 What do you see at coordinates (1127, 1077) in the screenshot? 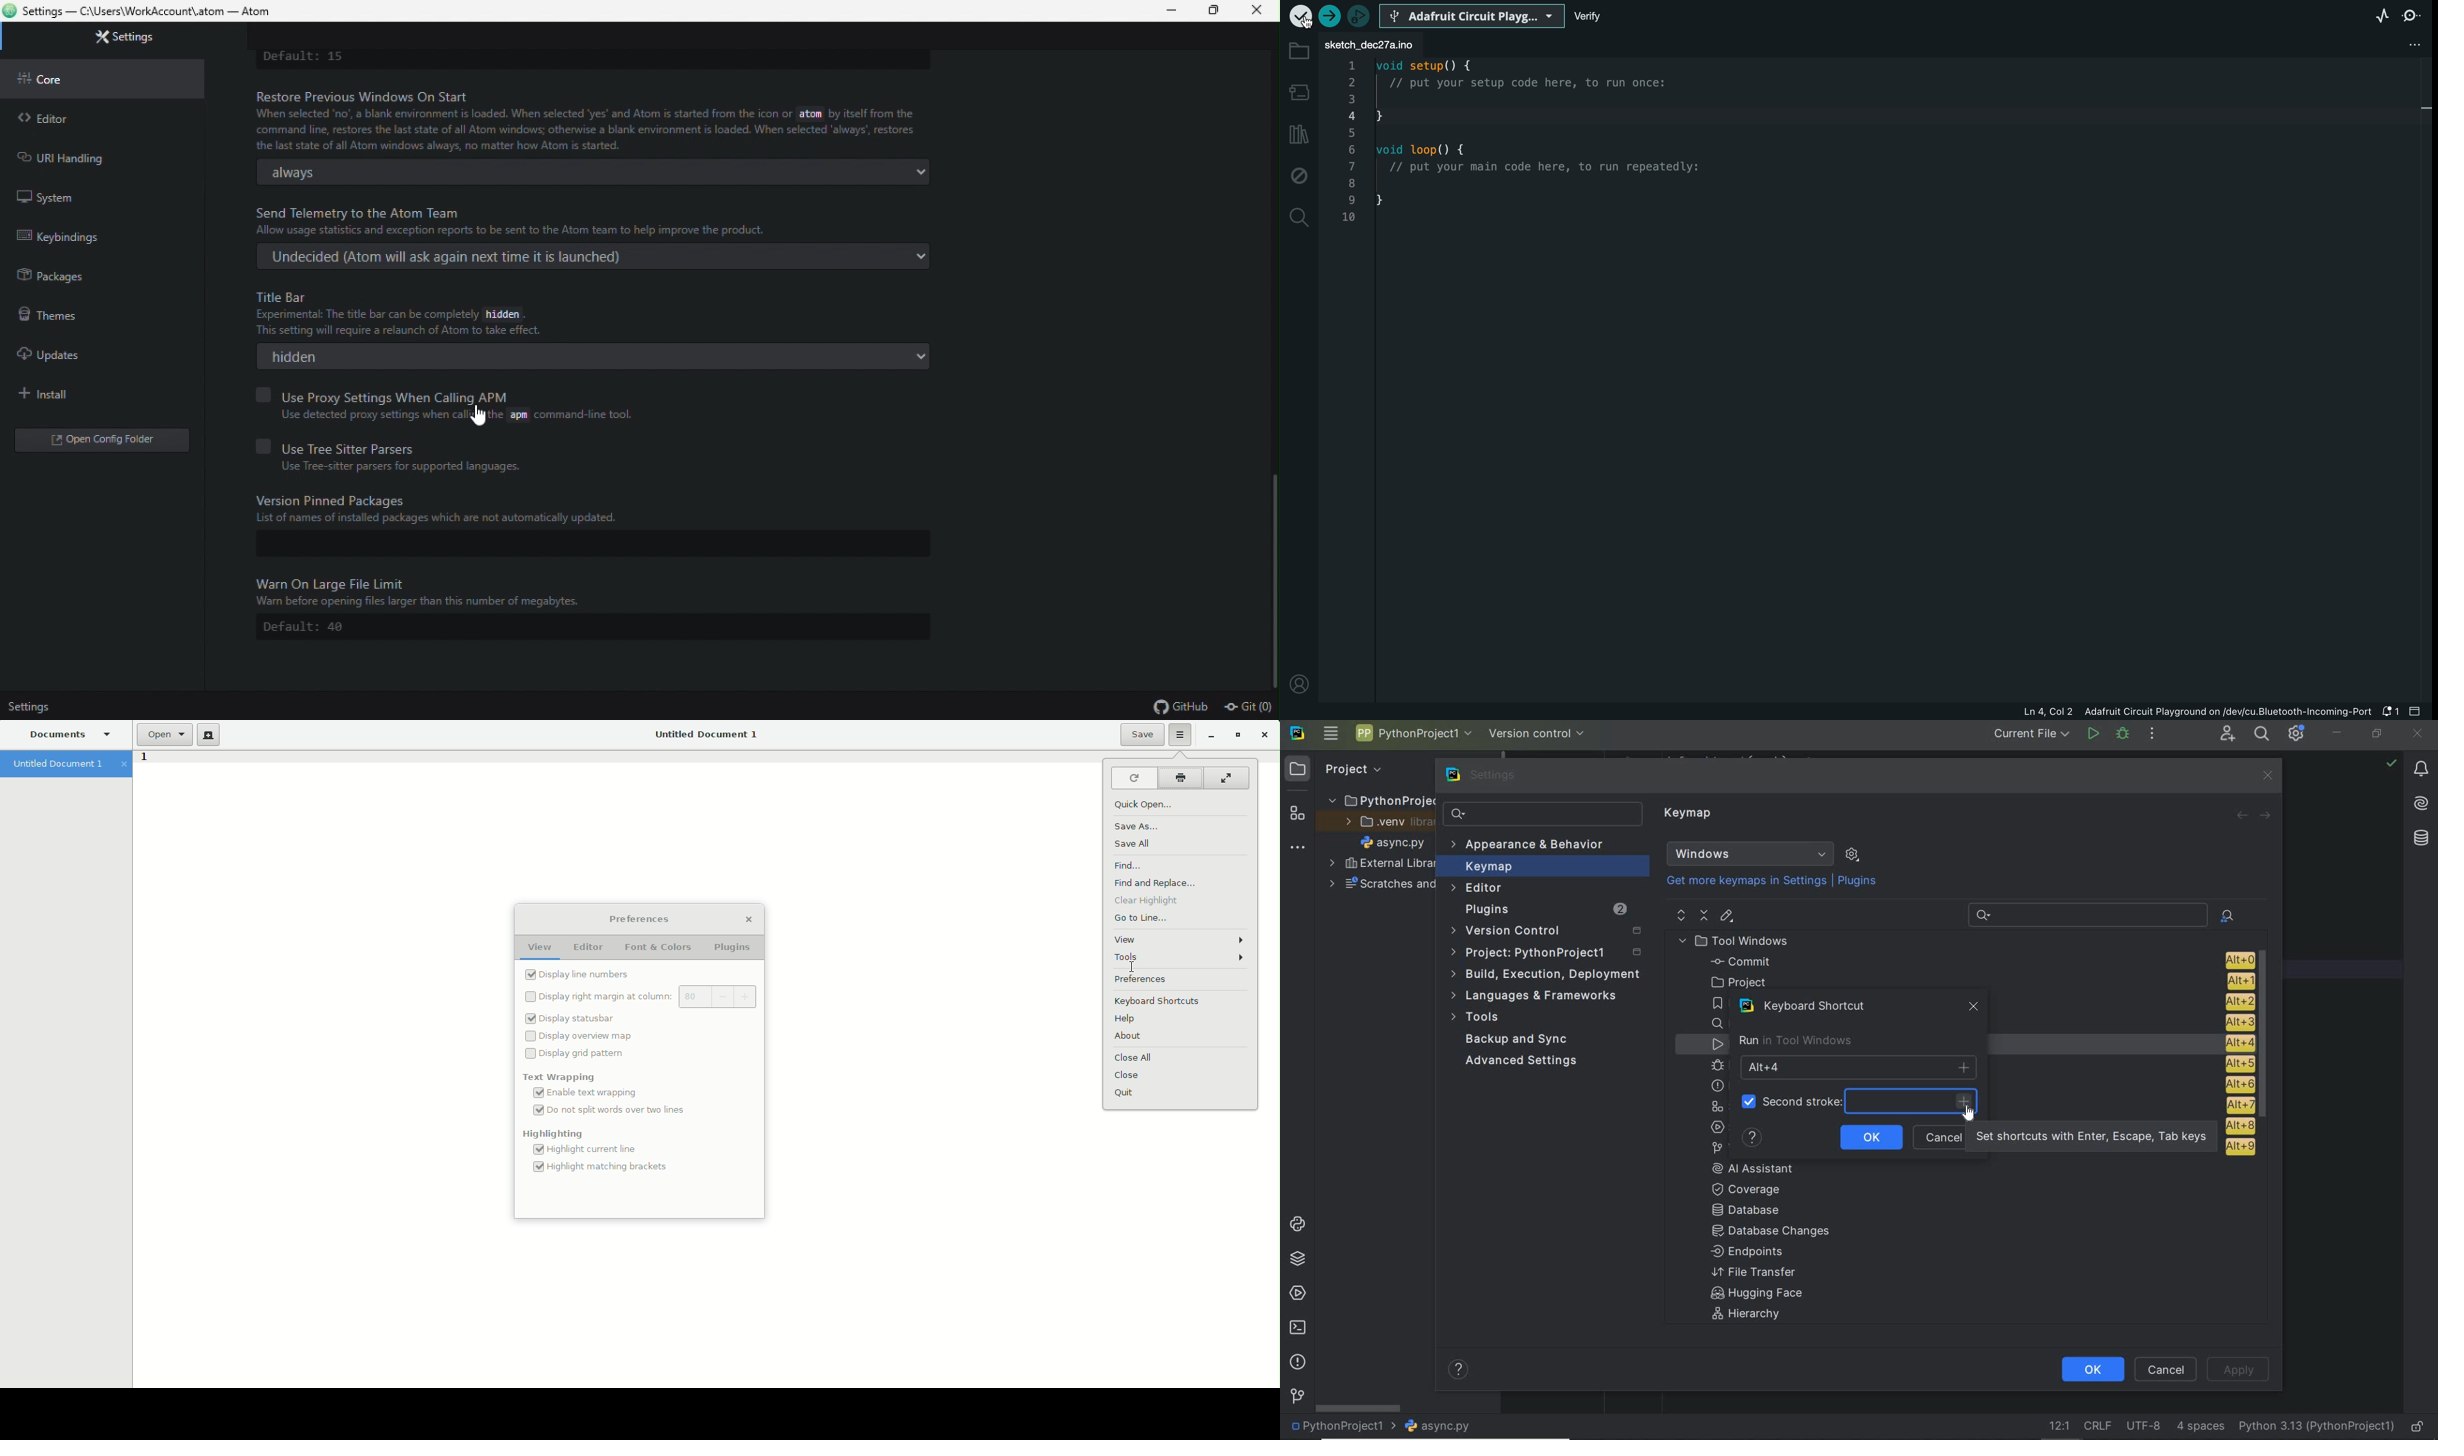
I see `Close` at bounding box center [1127, 1077].